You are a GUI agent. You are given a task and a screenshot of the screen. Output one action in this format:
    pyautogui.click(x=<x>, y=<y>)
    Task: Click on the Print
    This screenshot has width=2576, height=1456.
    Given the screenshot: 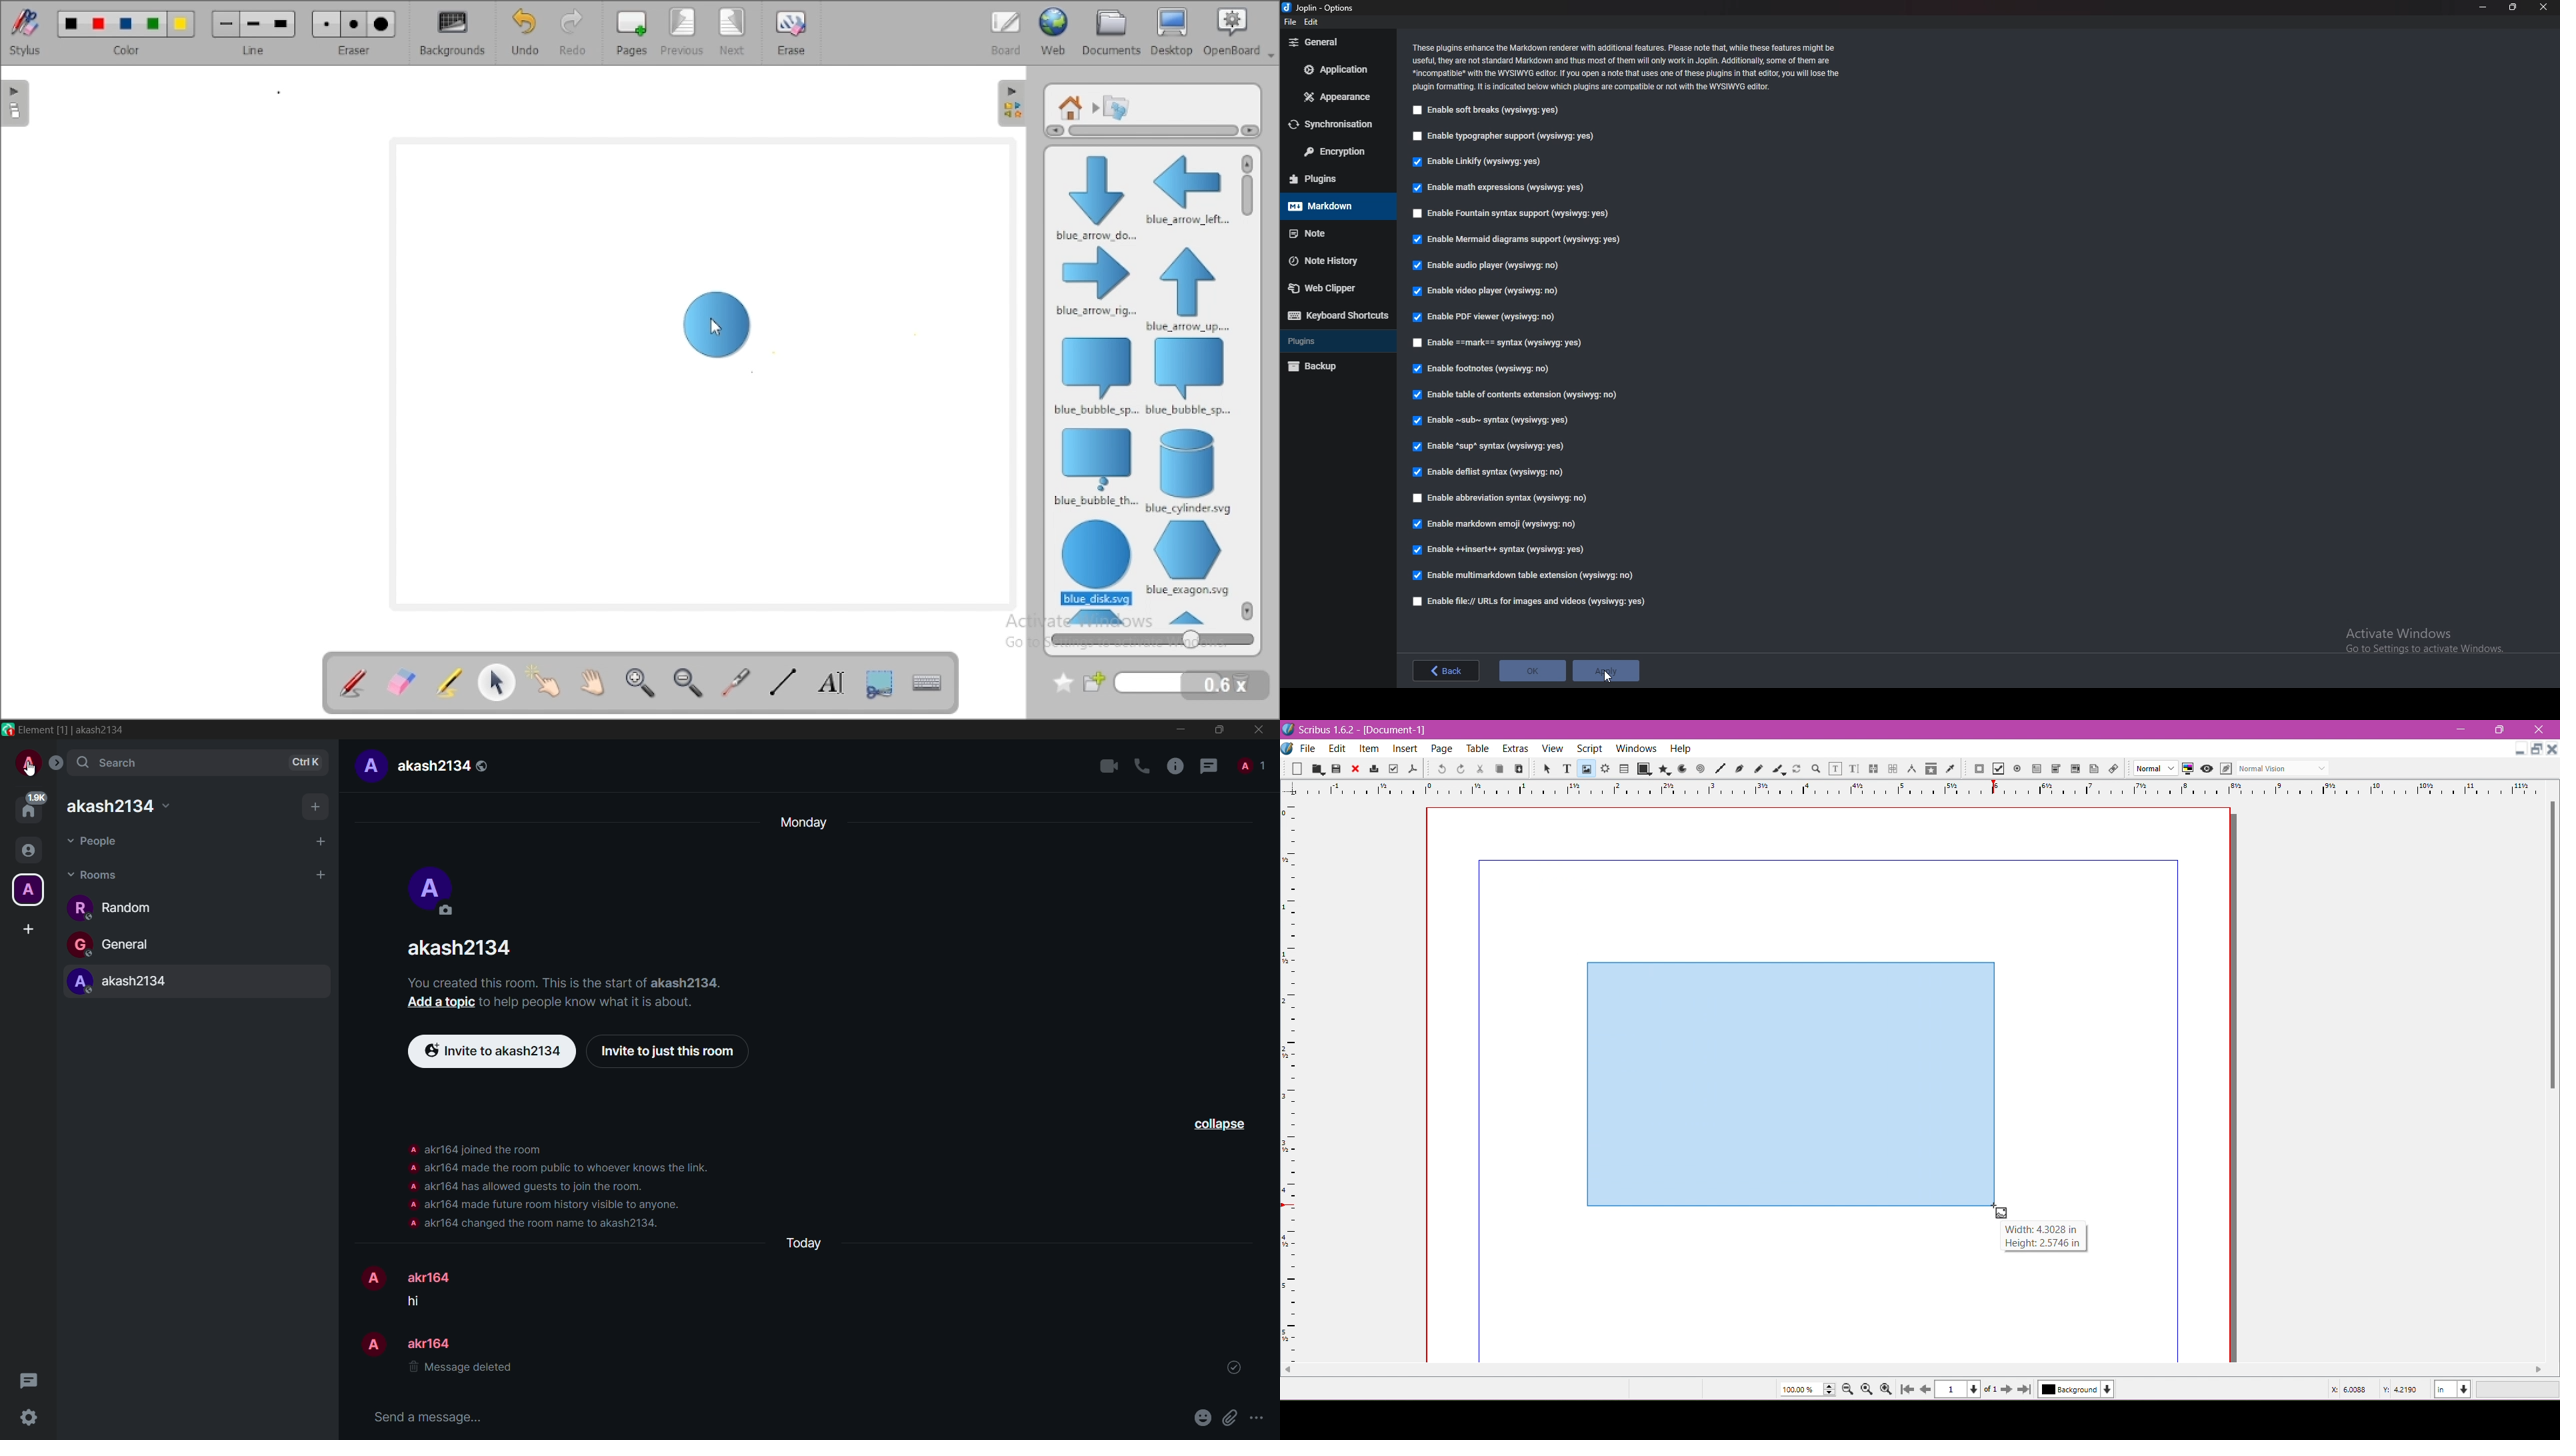 What is the action you would take?
    pyautogui.click(x=1373, y=769)
    